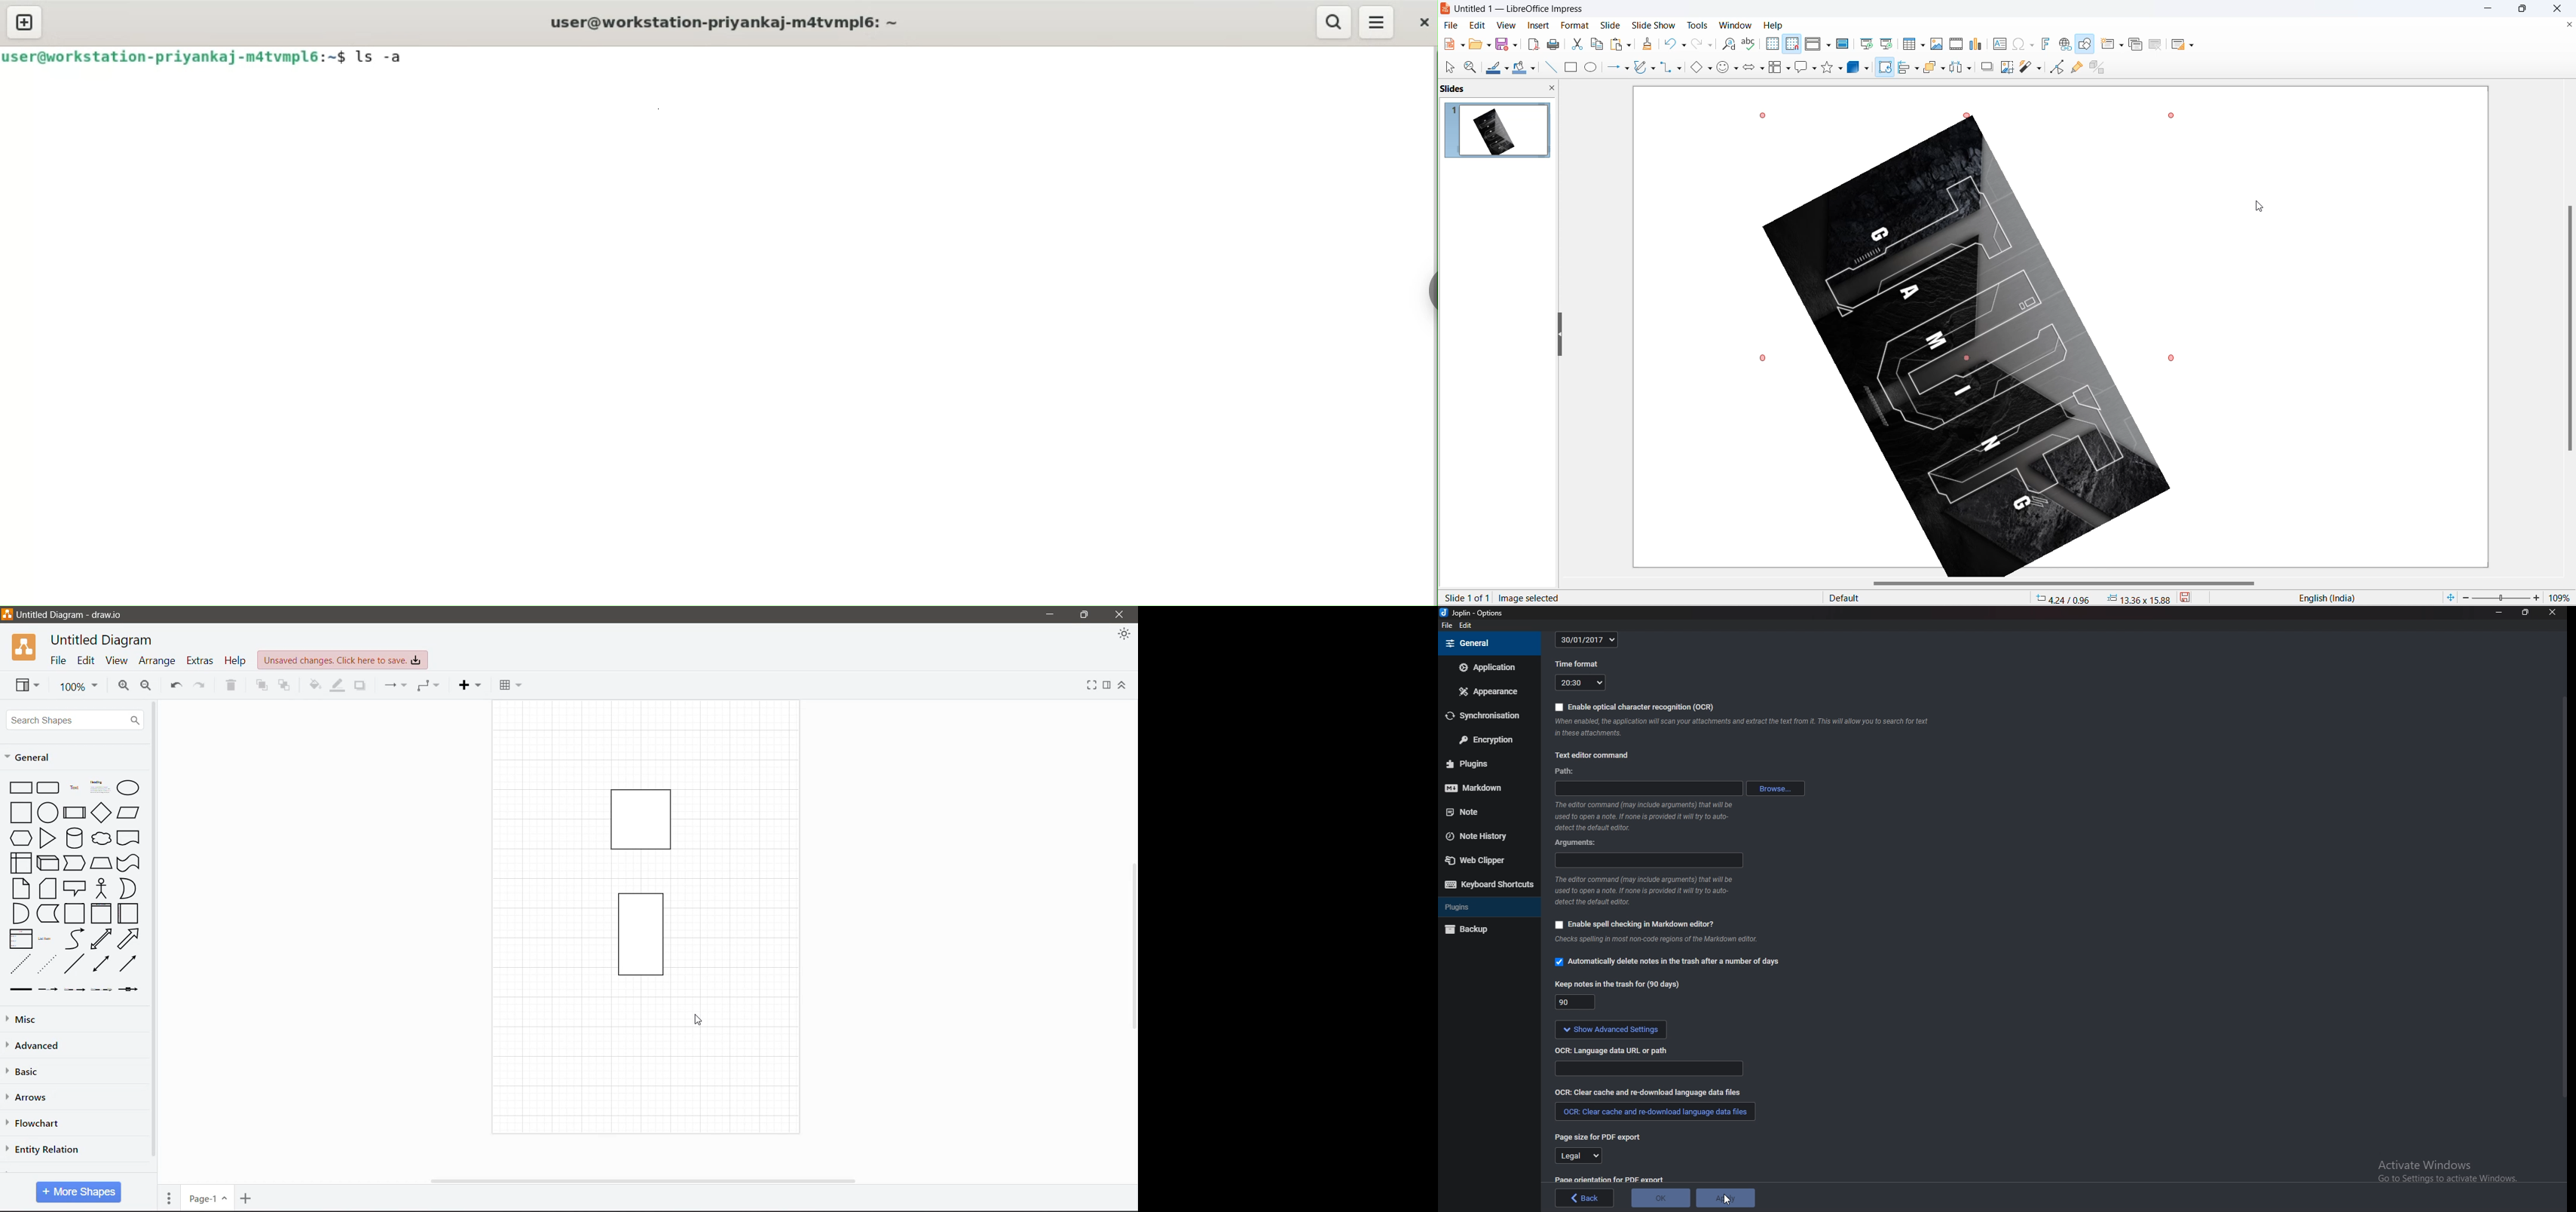  I want to click on open file, so click(1475, 46).